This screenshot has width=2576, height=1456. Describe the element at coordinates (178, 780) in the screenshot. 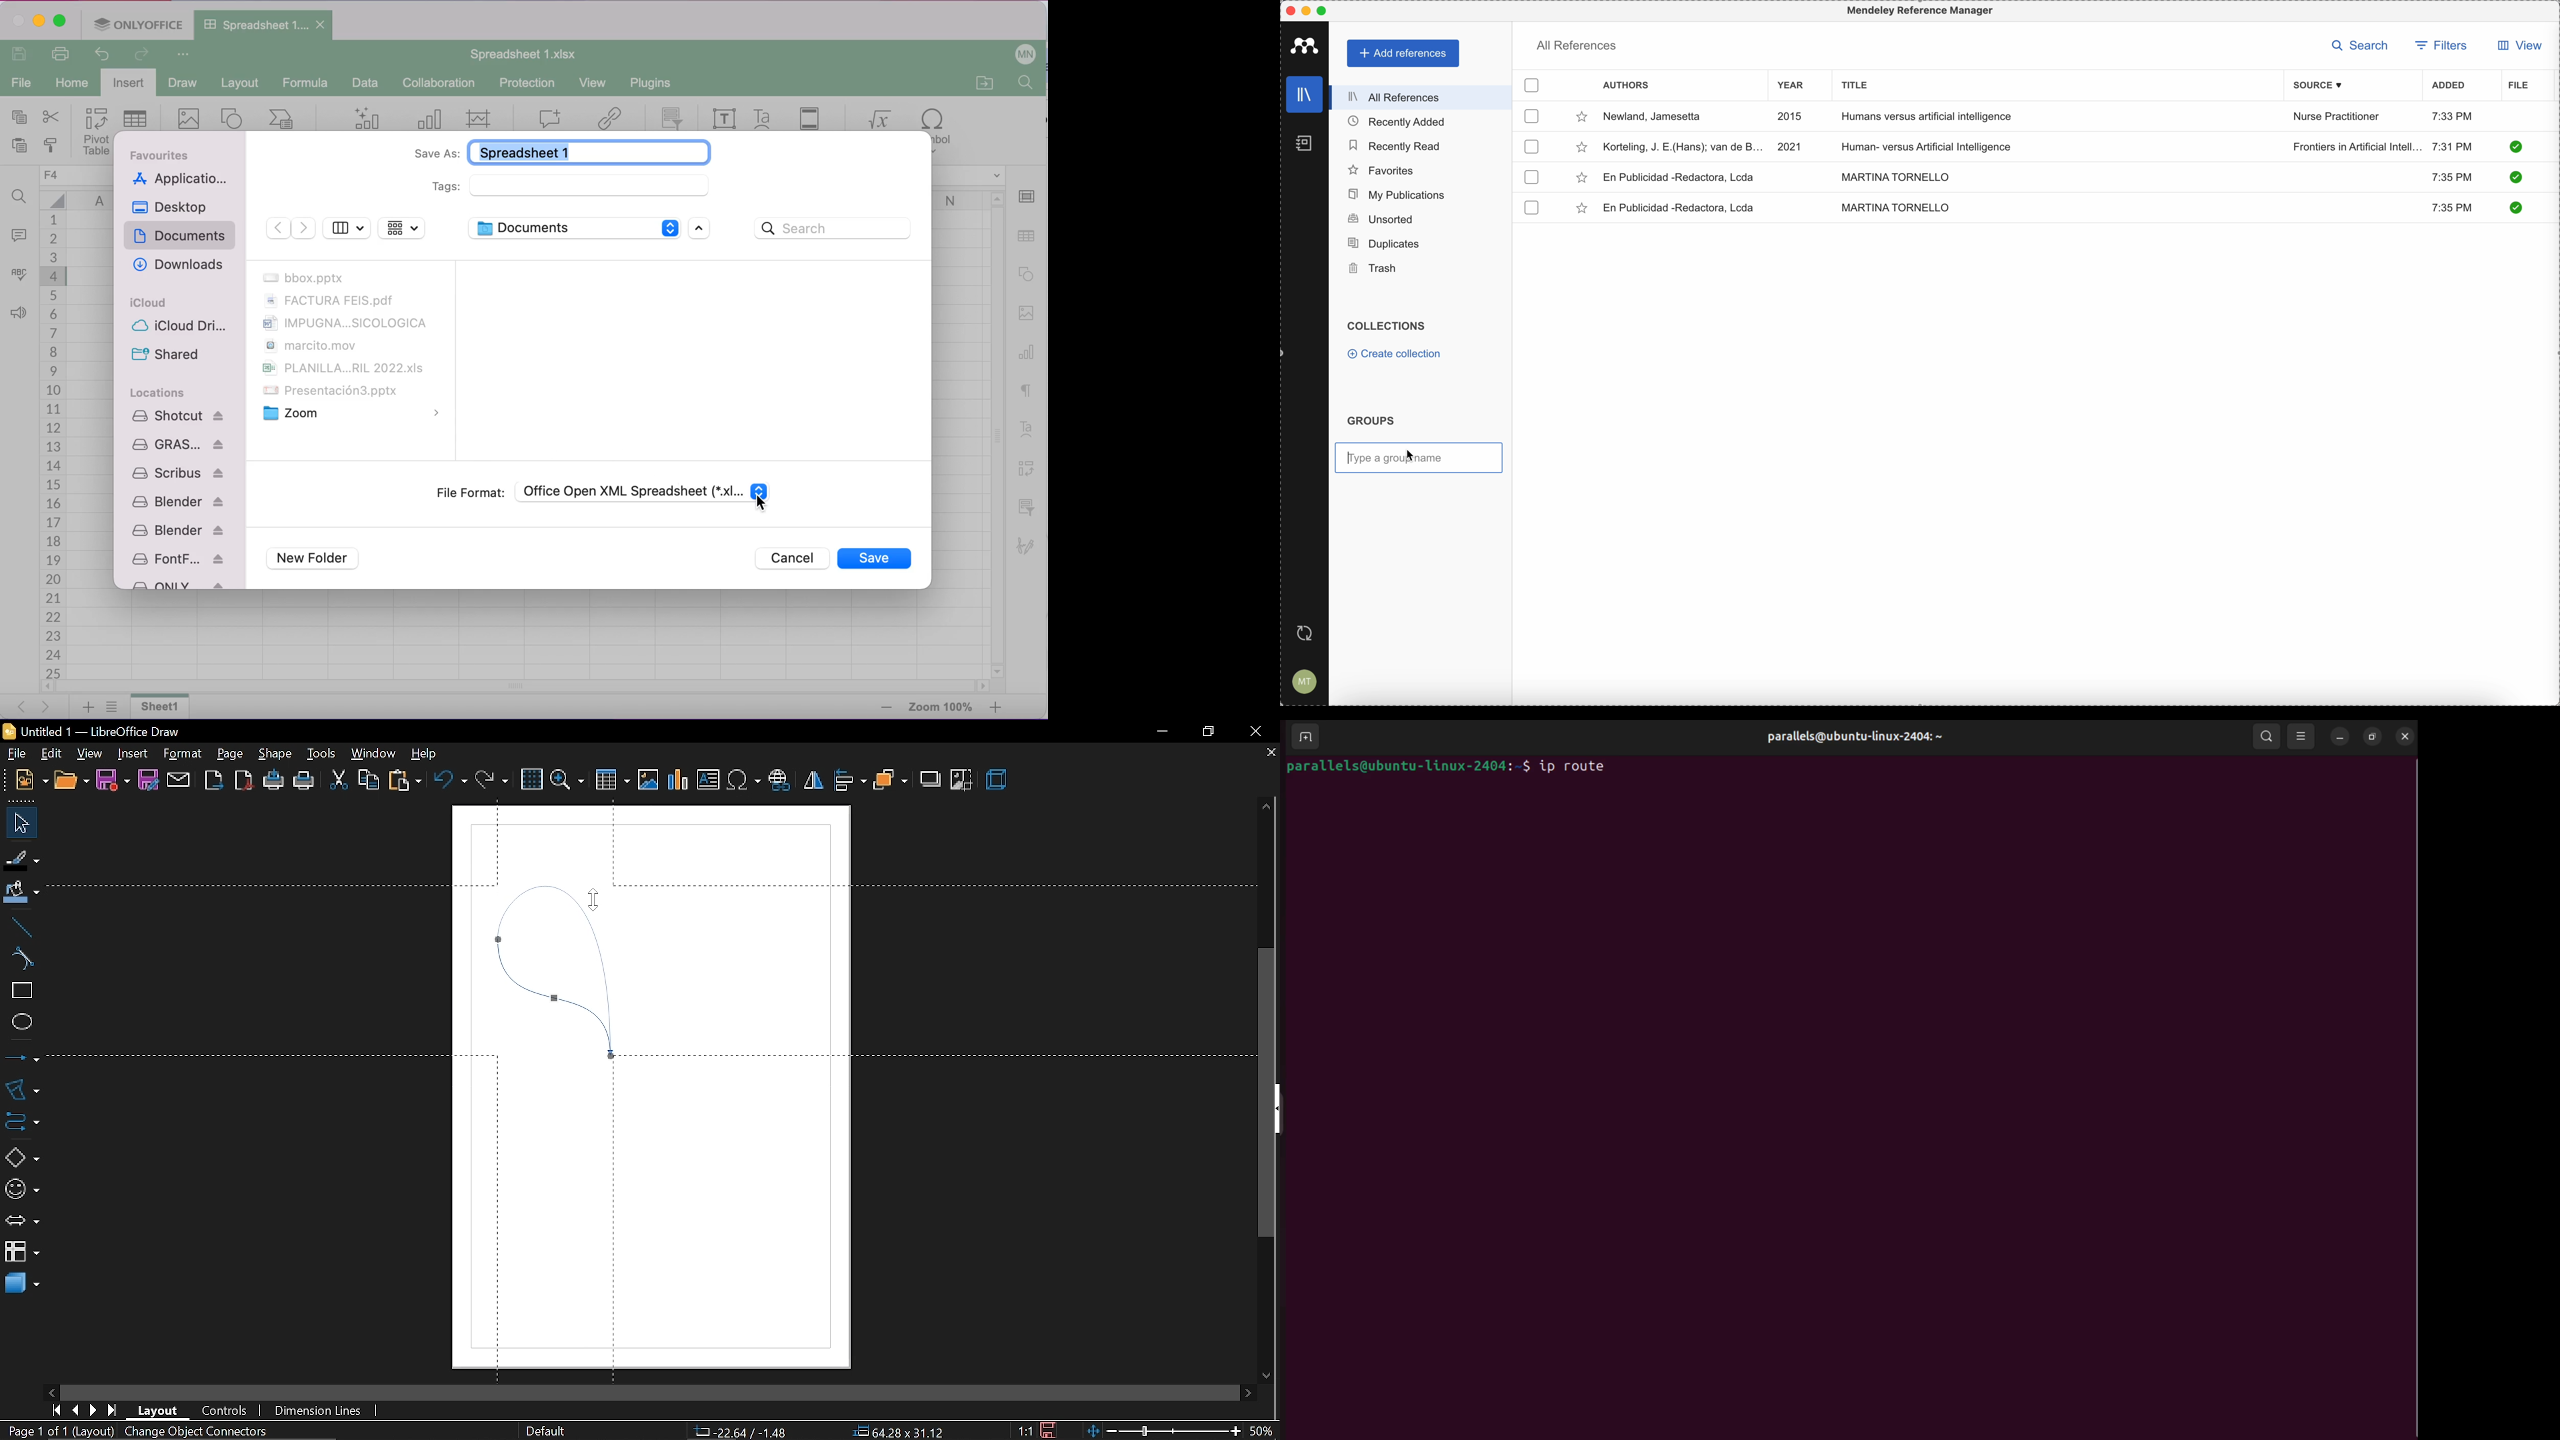

I see `attach` at that location.